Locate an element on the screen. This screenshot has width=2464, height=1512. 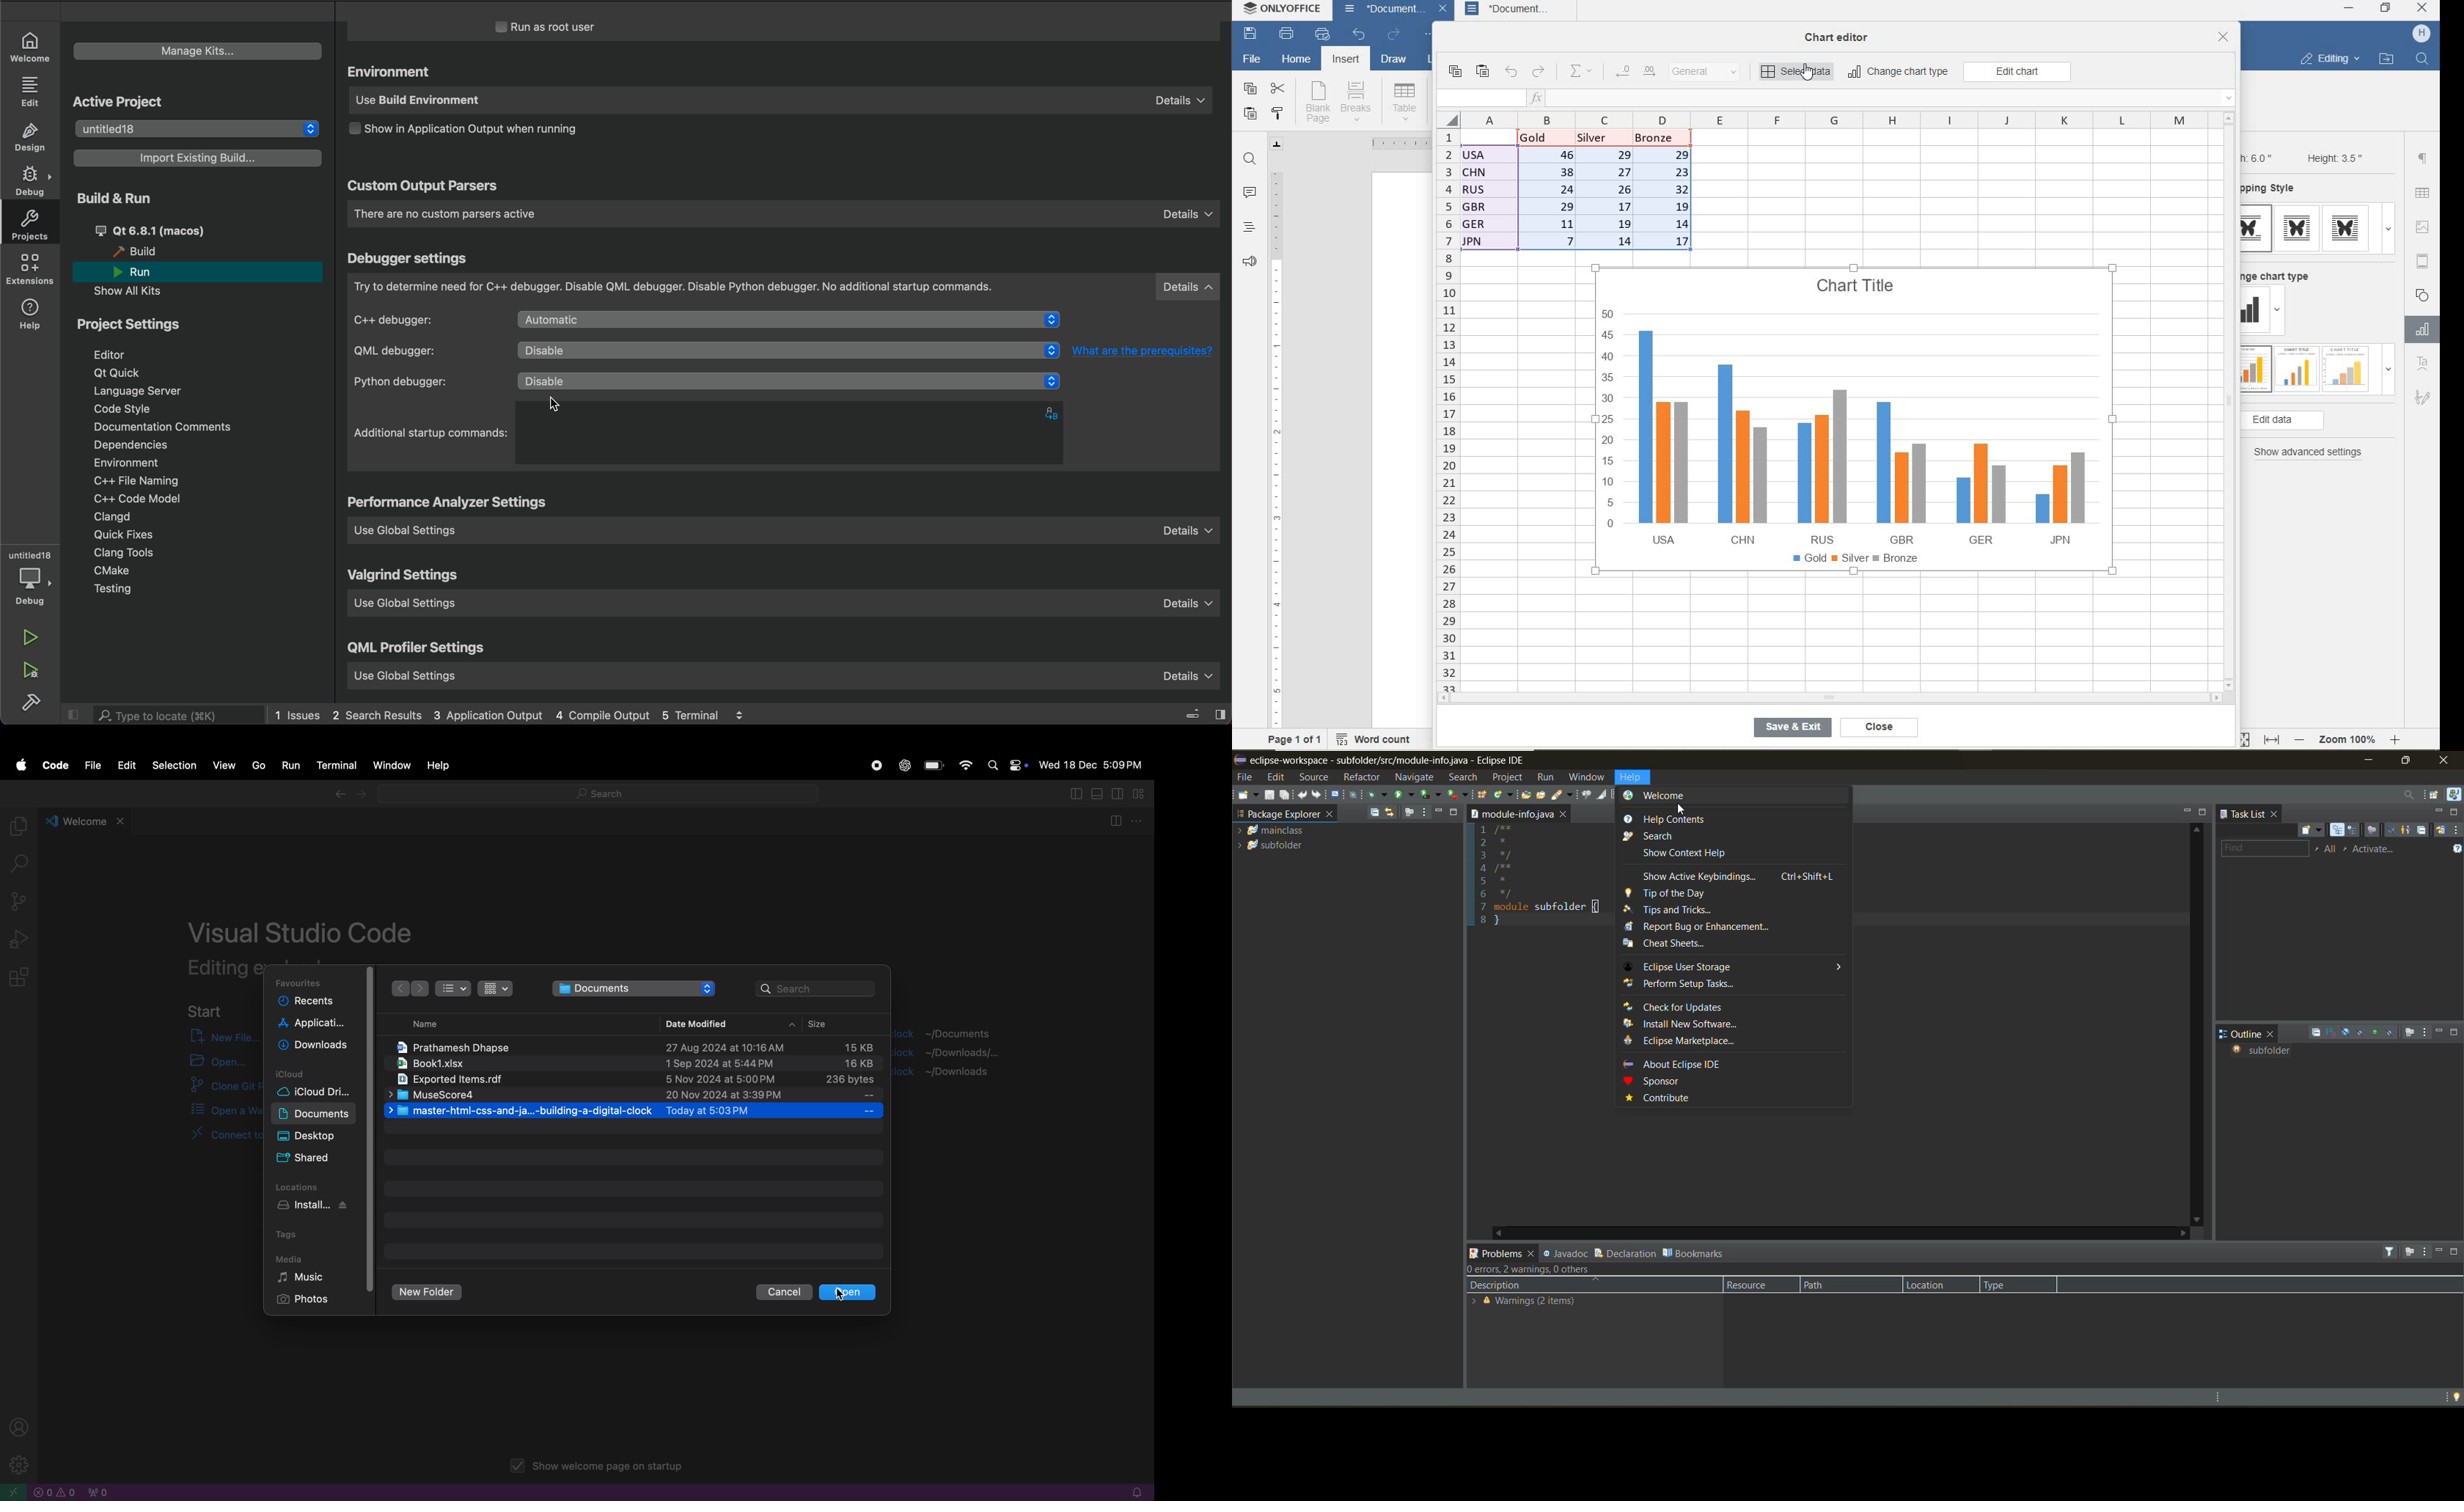
blank page is located at coordinates (1318, 102).